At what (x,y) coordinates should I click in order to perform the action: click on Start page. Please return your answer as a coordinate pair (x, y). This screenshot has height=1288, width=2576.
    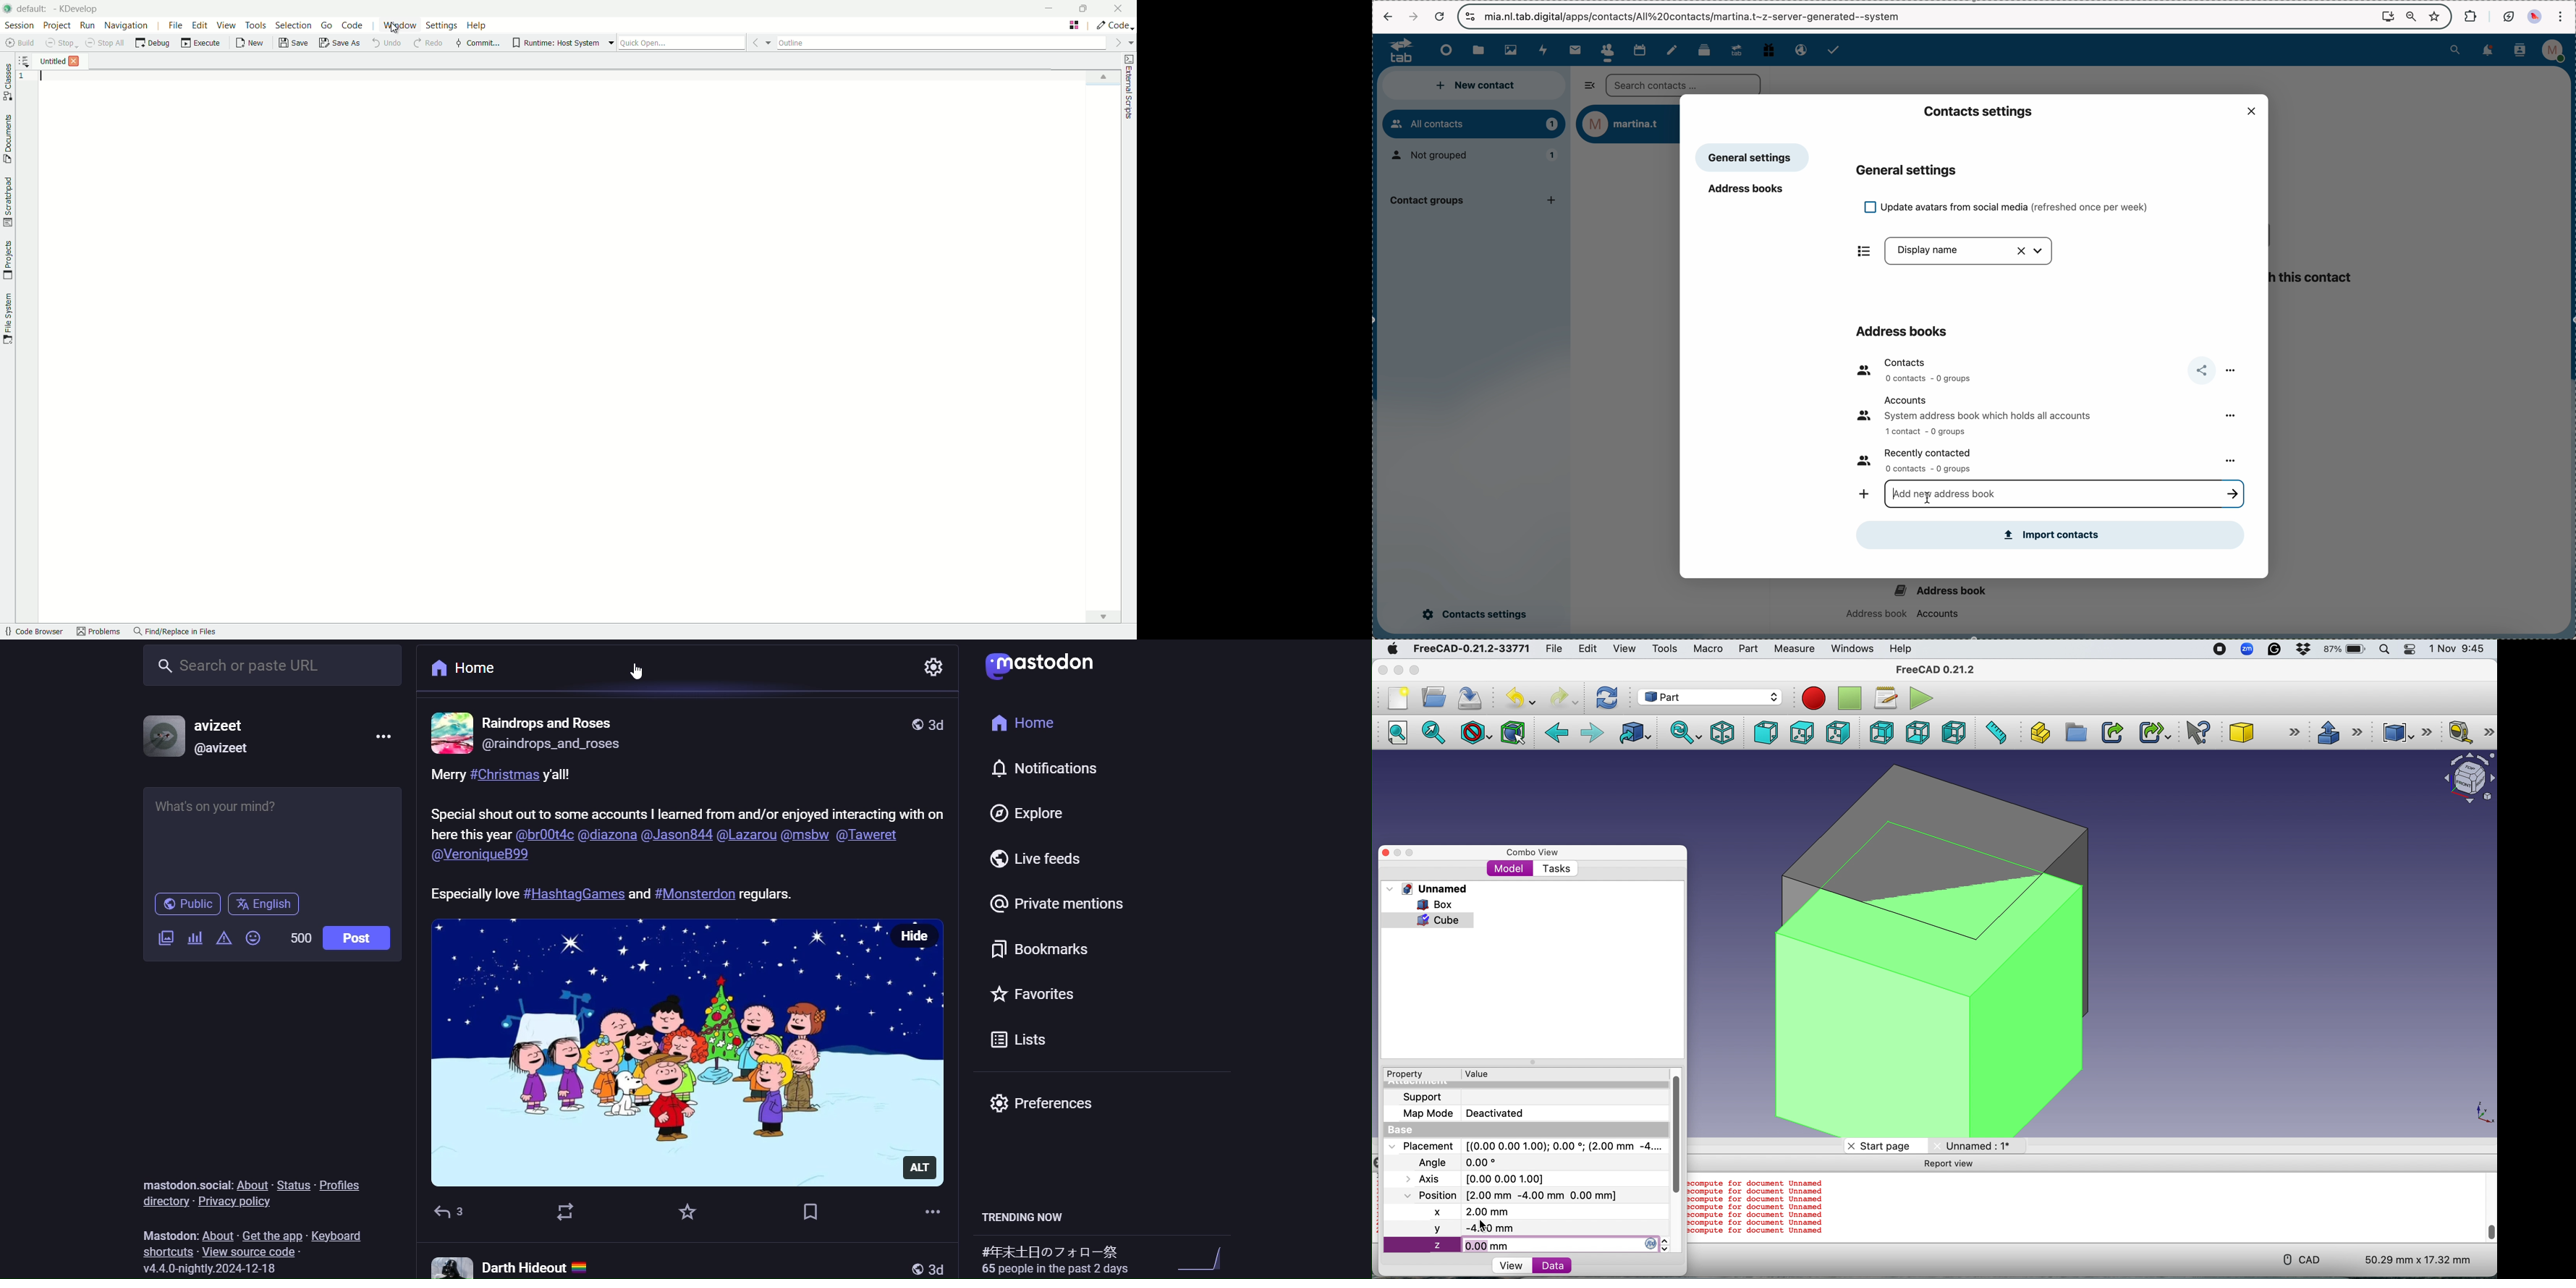
    Looking at the image, I should click on (1885, 1145).